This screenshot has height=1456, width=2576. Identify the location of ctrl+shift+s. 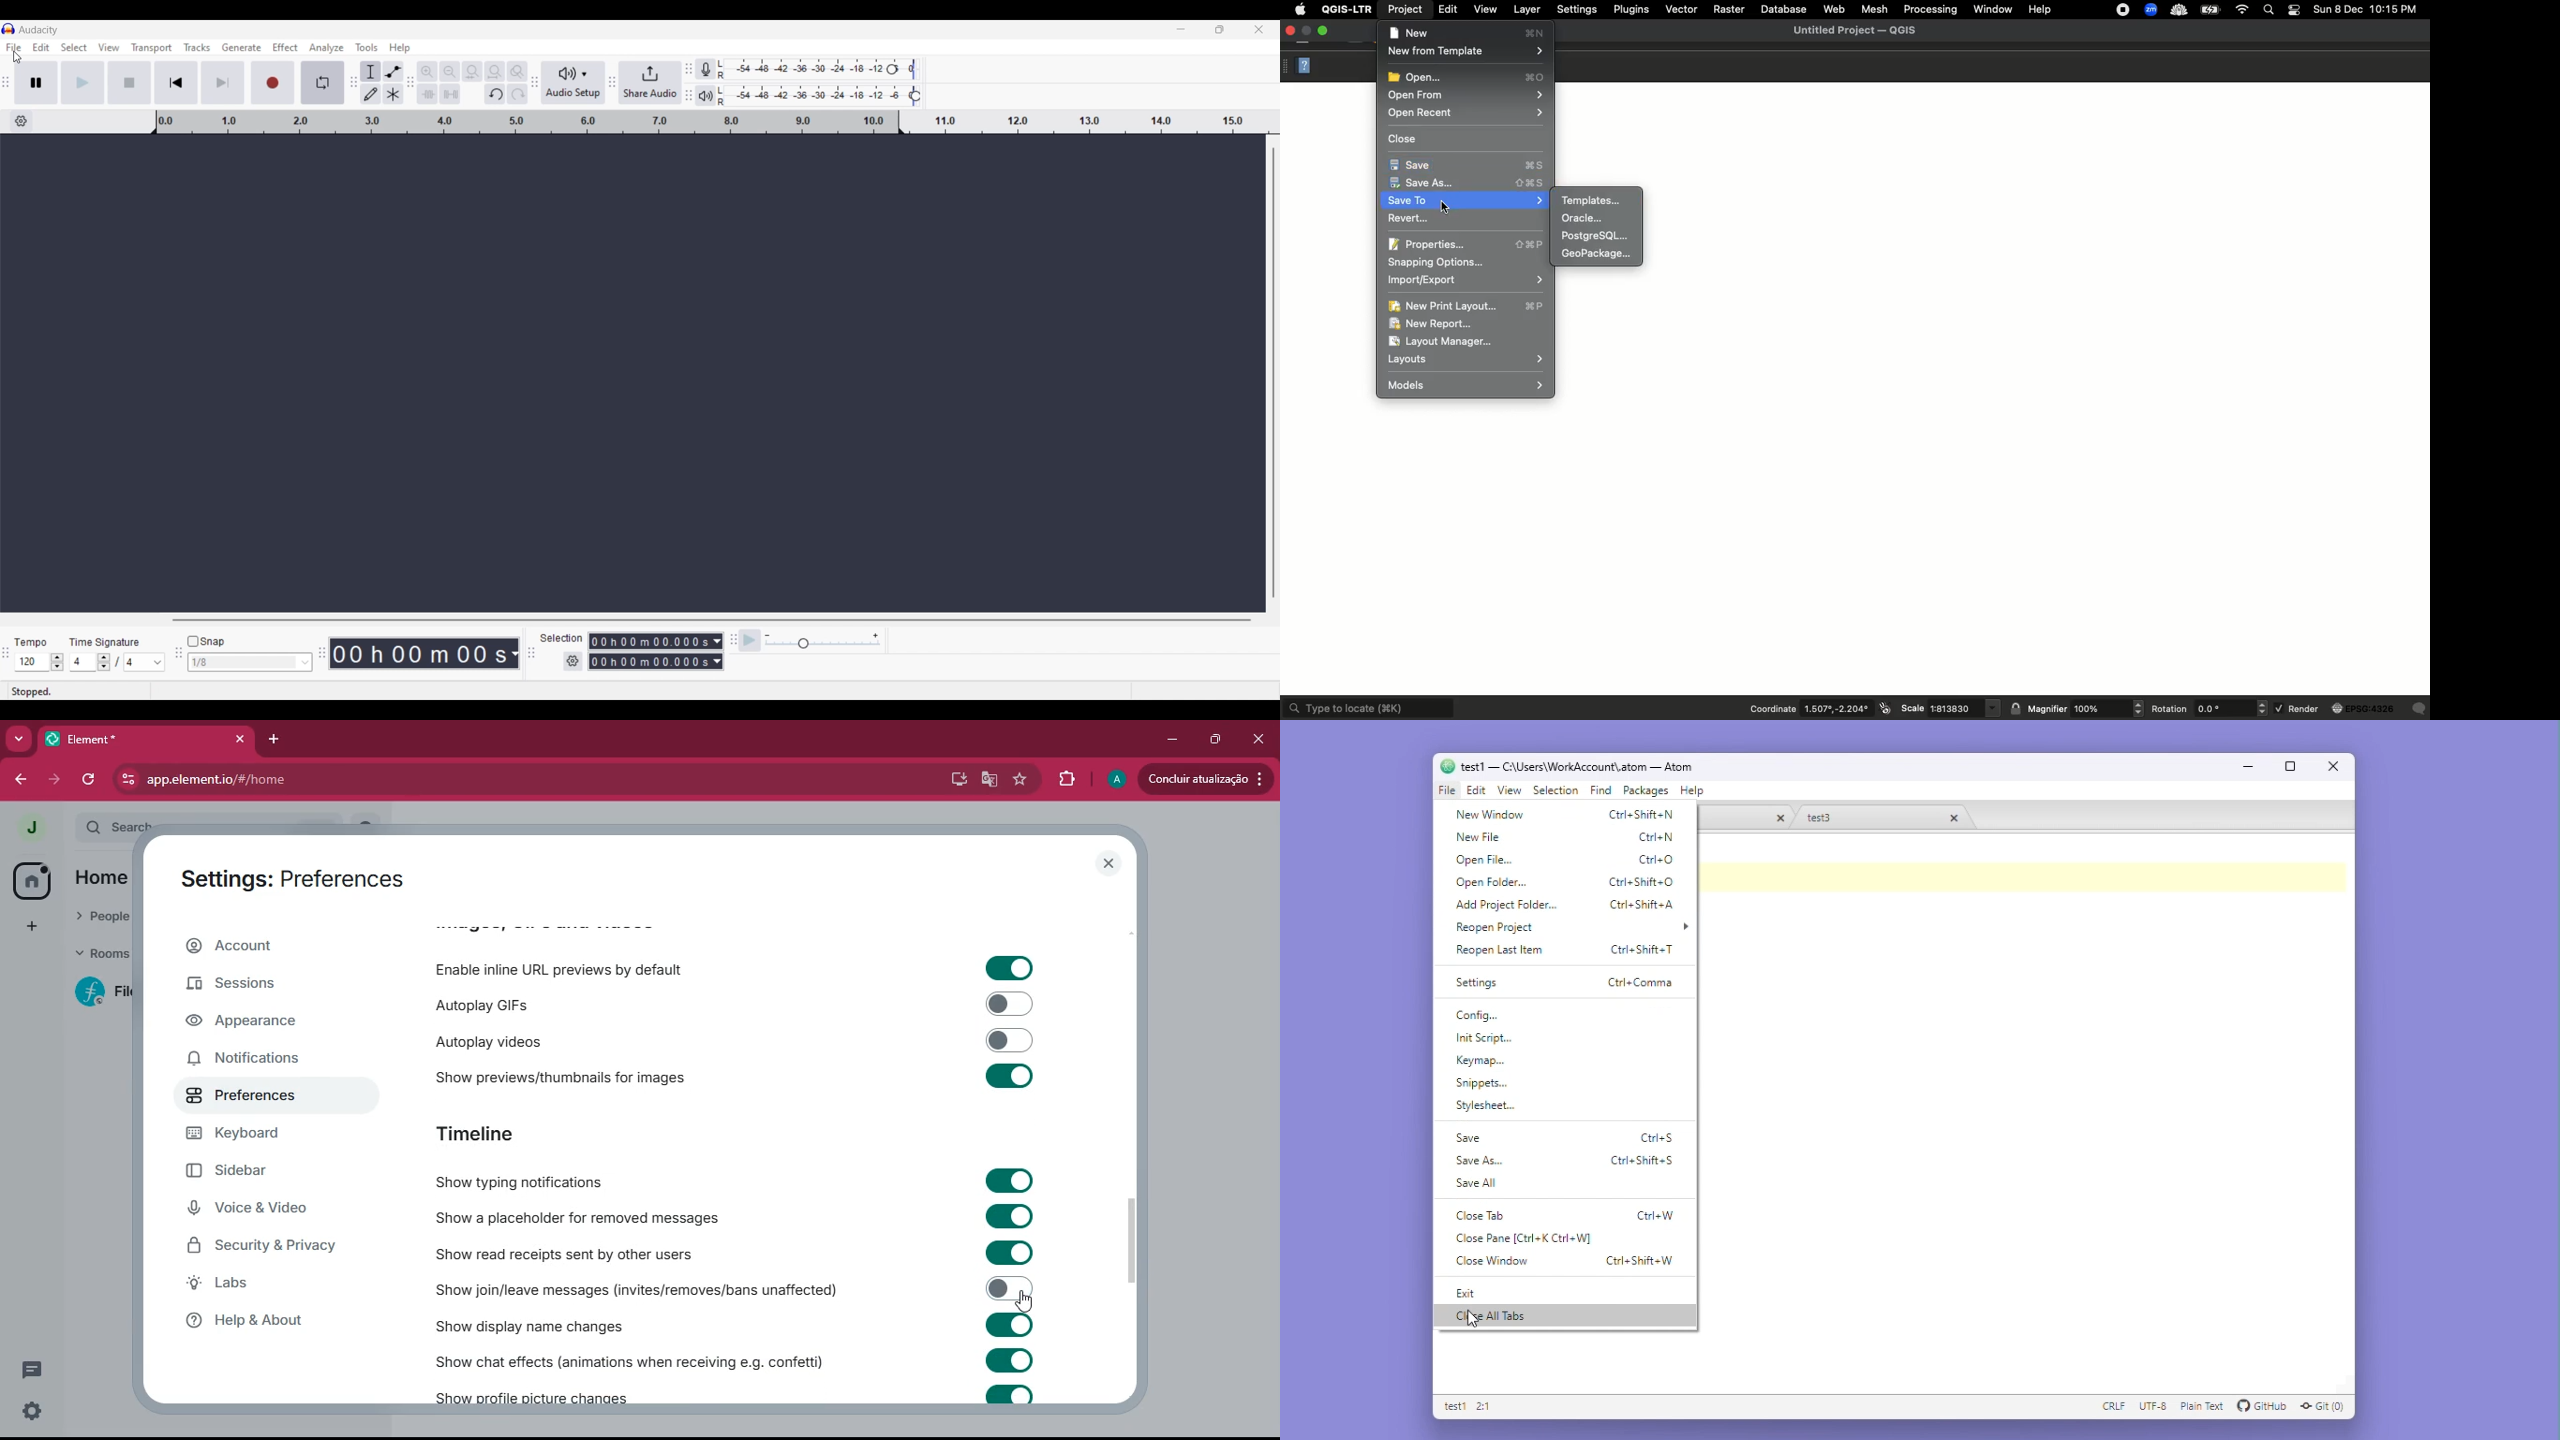
(1649, 1160).